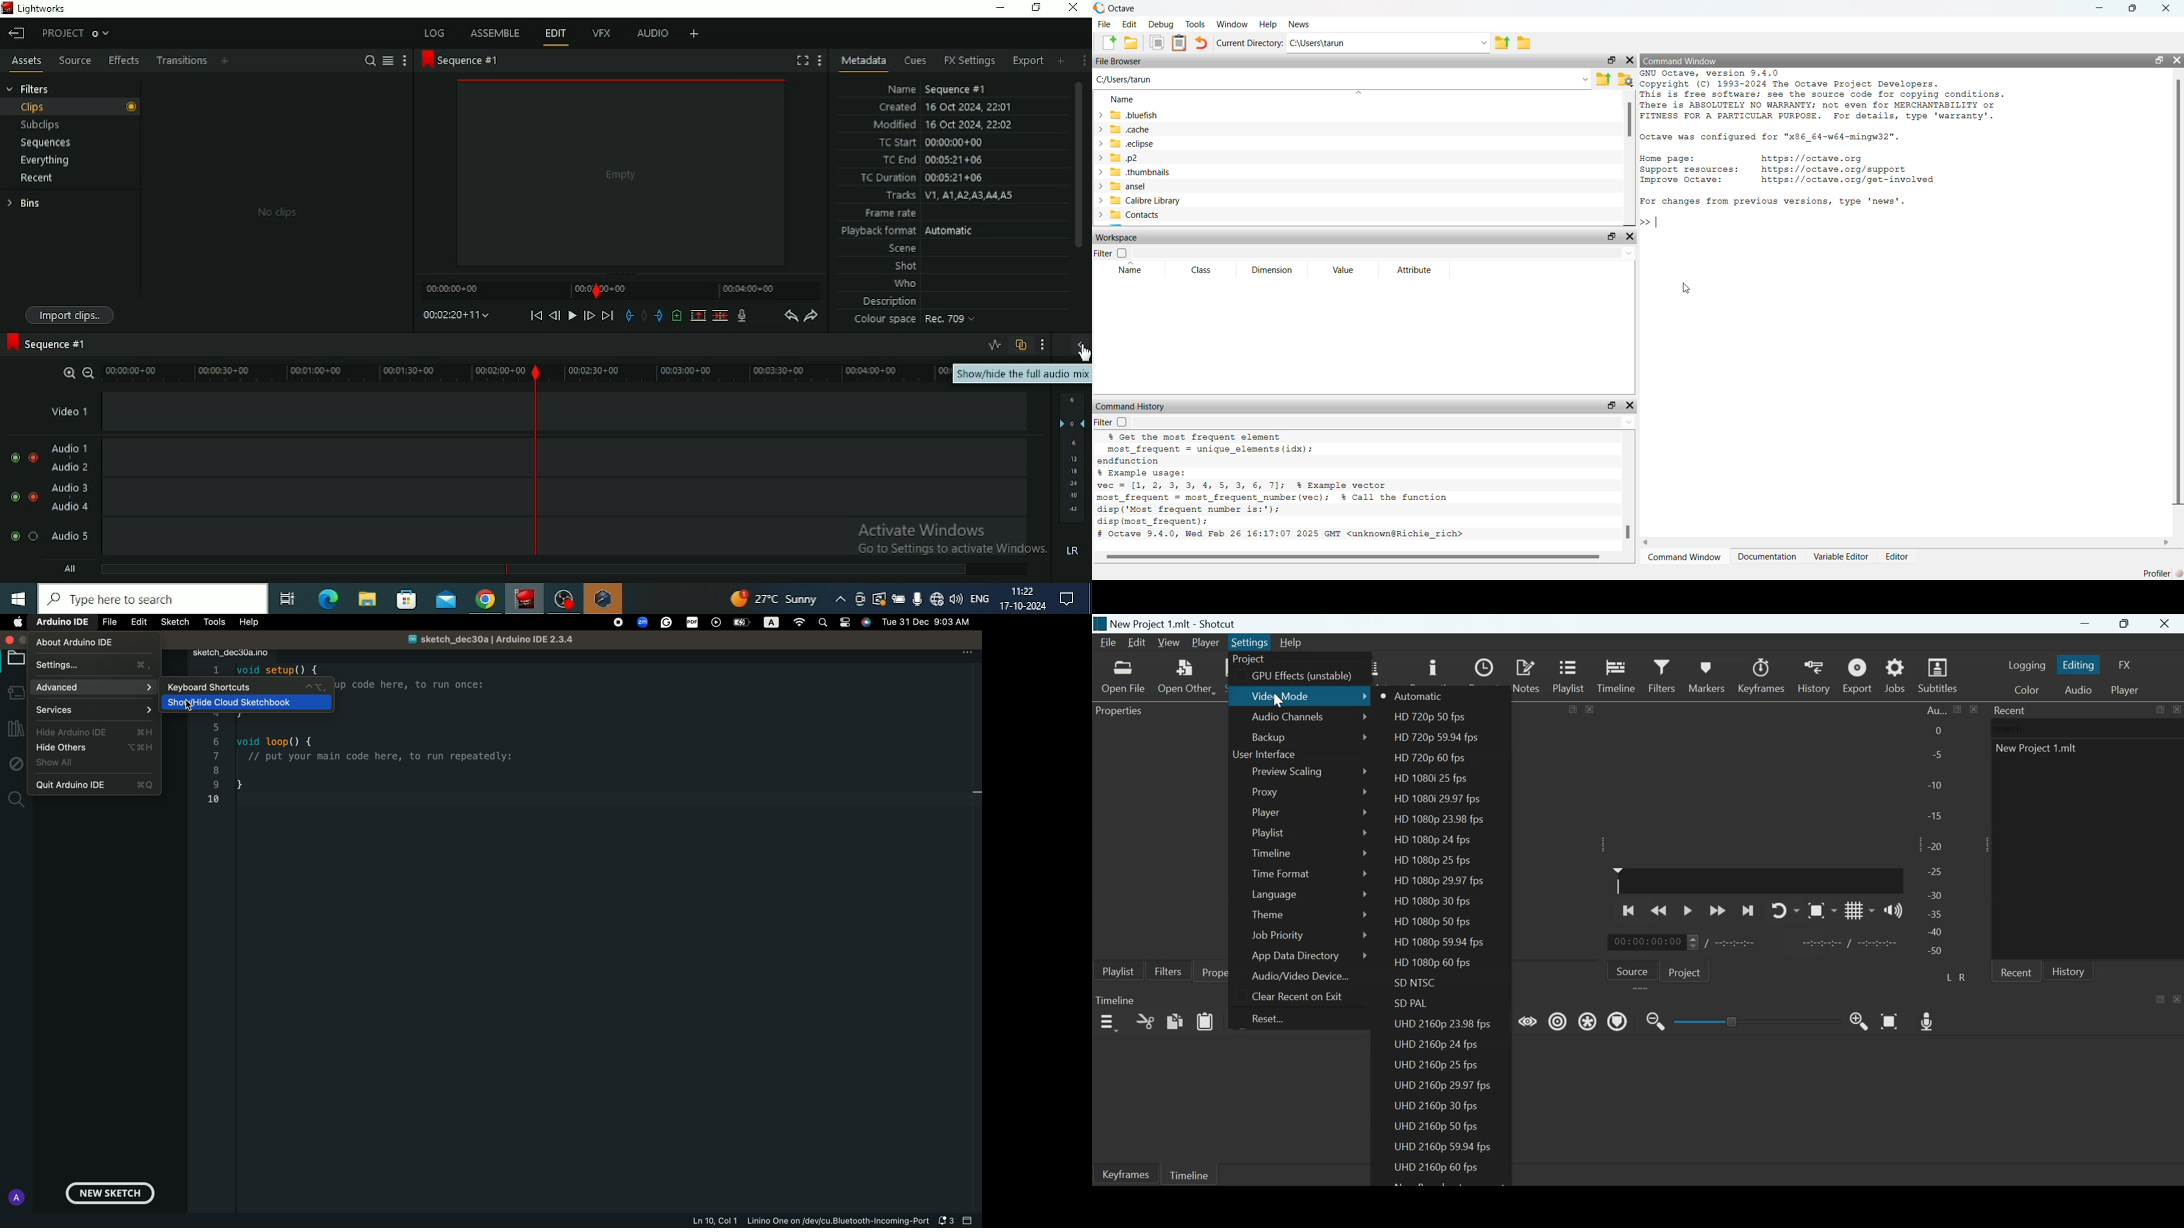 Image resolution: width=2184 pixels, height=1232 pixels. What do you see at coordinates (1435, 738) in the screenshot?
I see `HD 720p 59.94 fps` at bounding box center [1435, 738].